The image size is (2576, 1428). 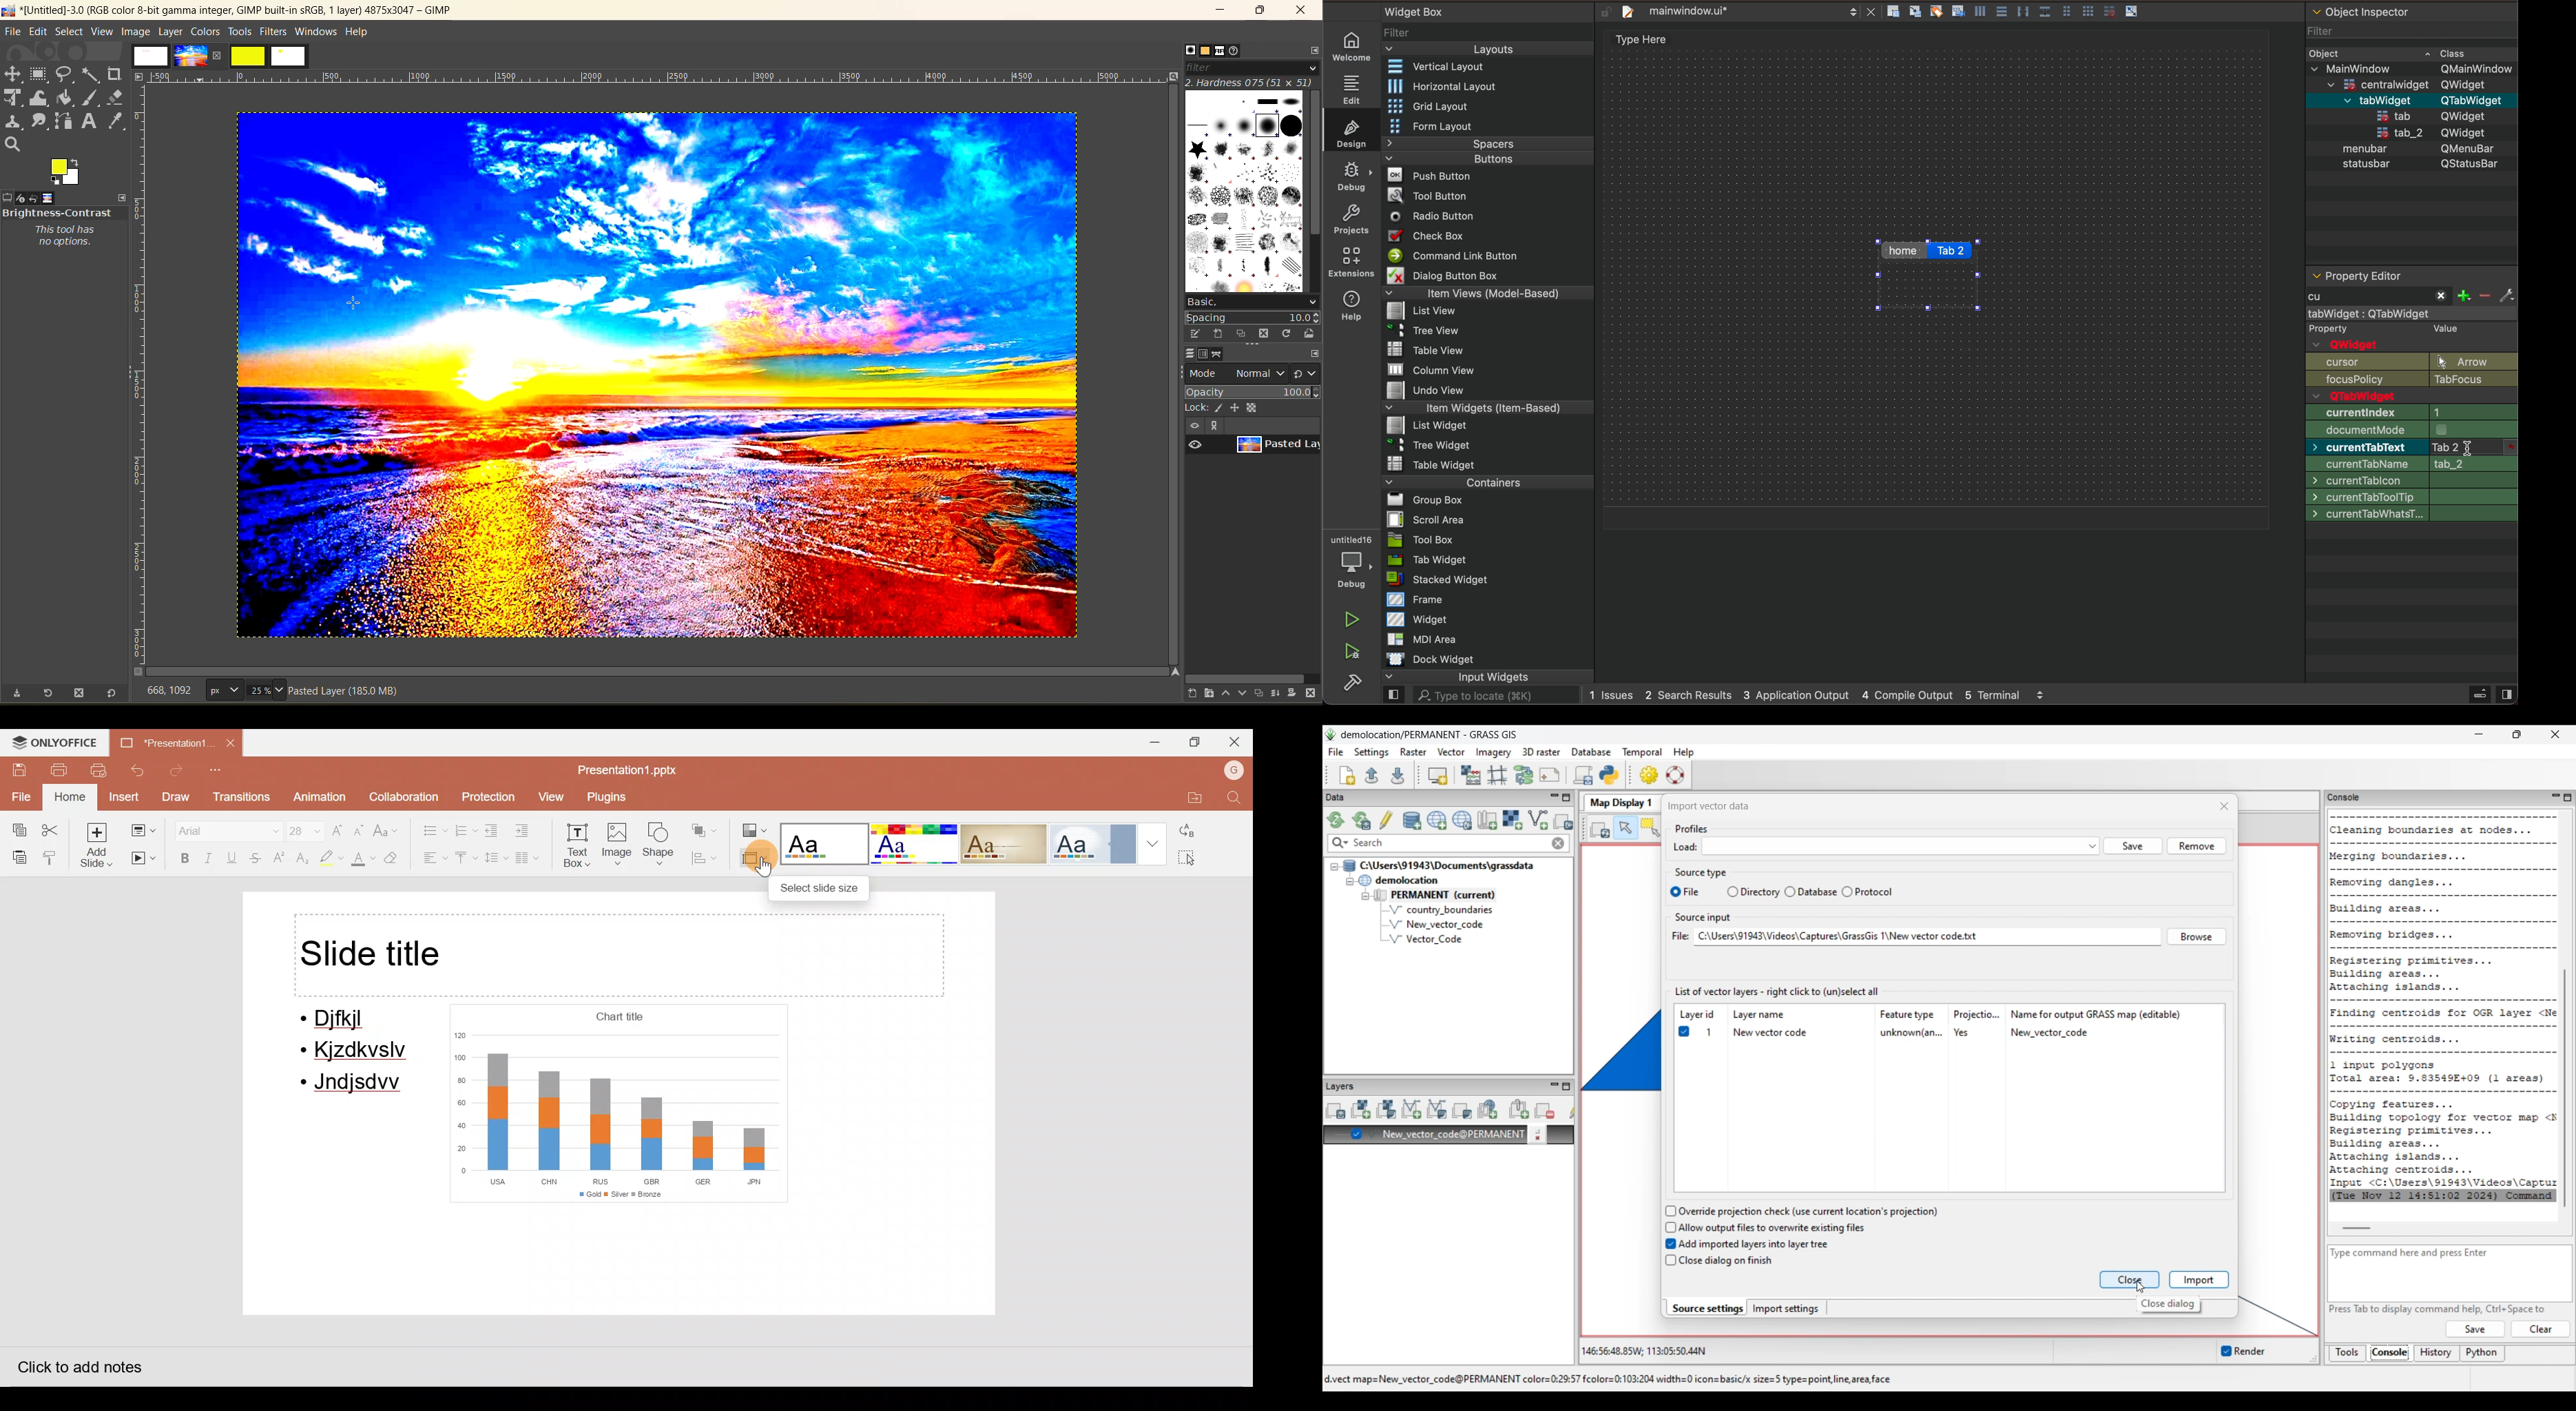 What do you see at coordinates (2388, 134) in the screenshot?
I see `tab_2` at bounding box center [2388, 134].